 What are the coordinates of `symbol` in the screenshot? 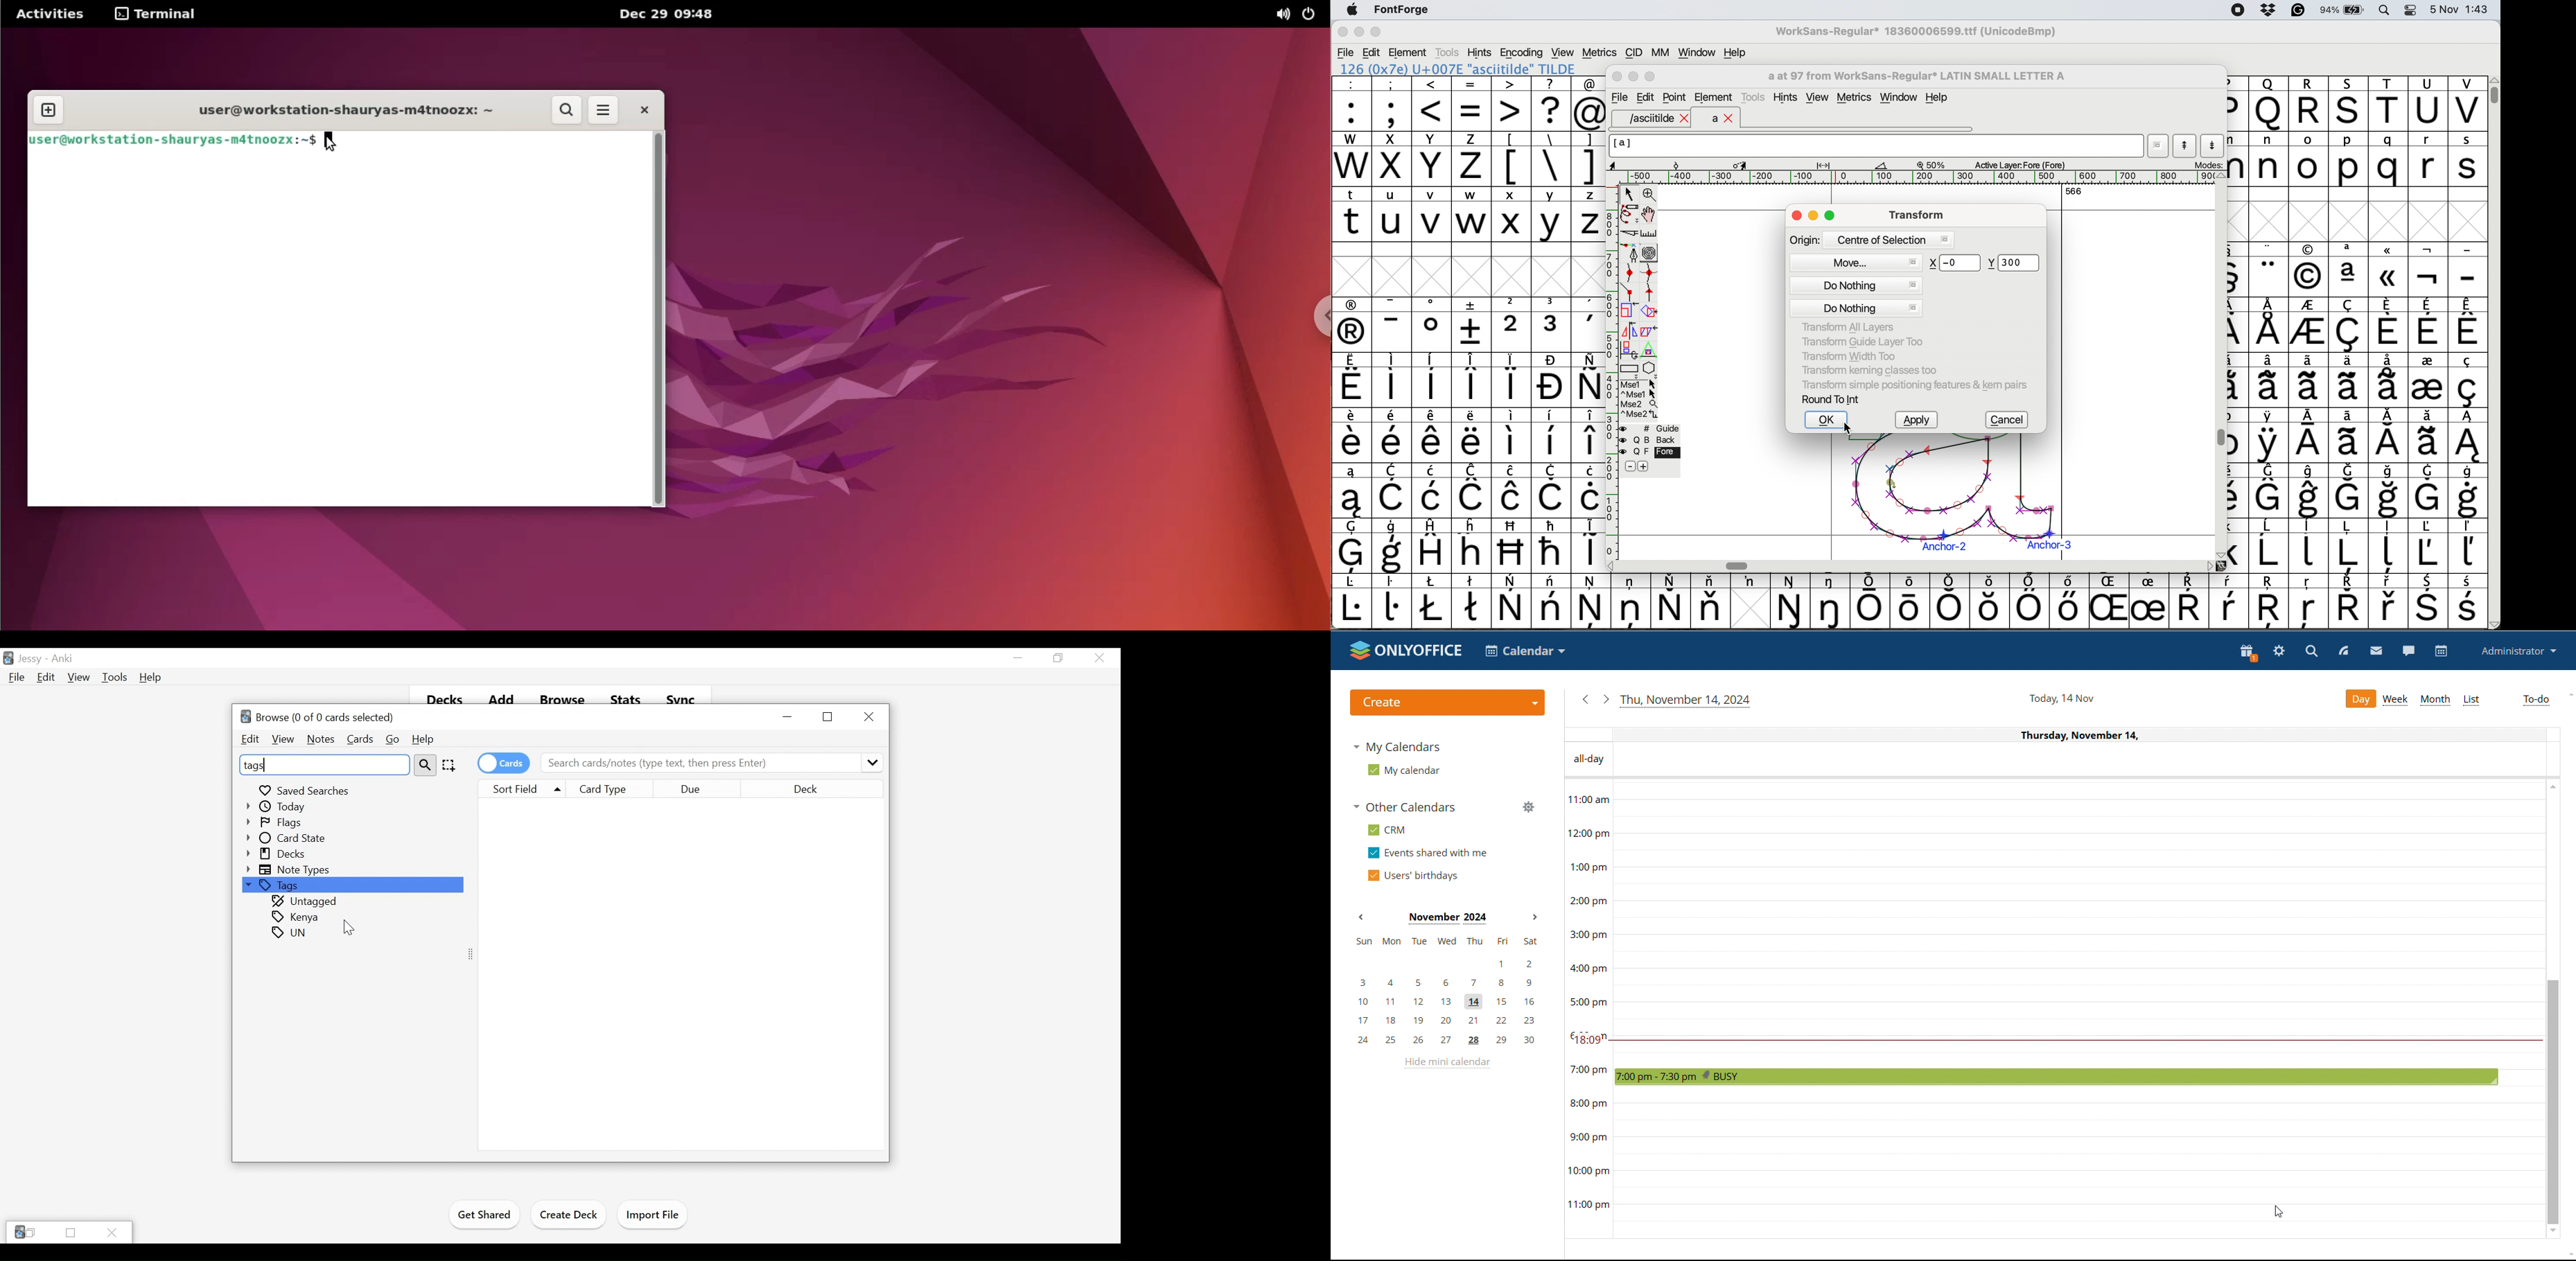 It's located at (2349, 436).